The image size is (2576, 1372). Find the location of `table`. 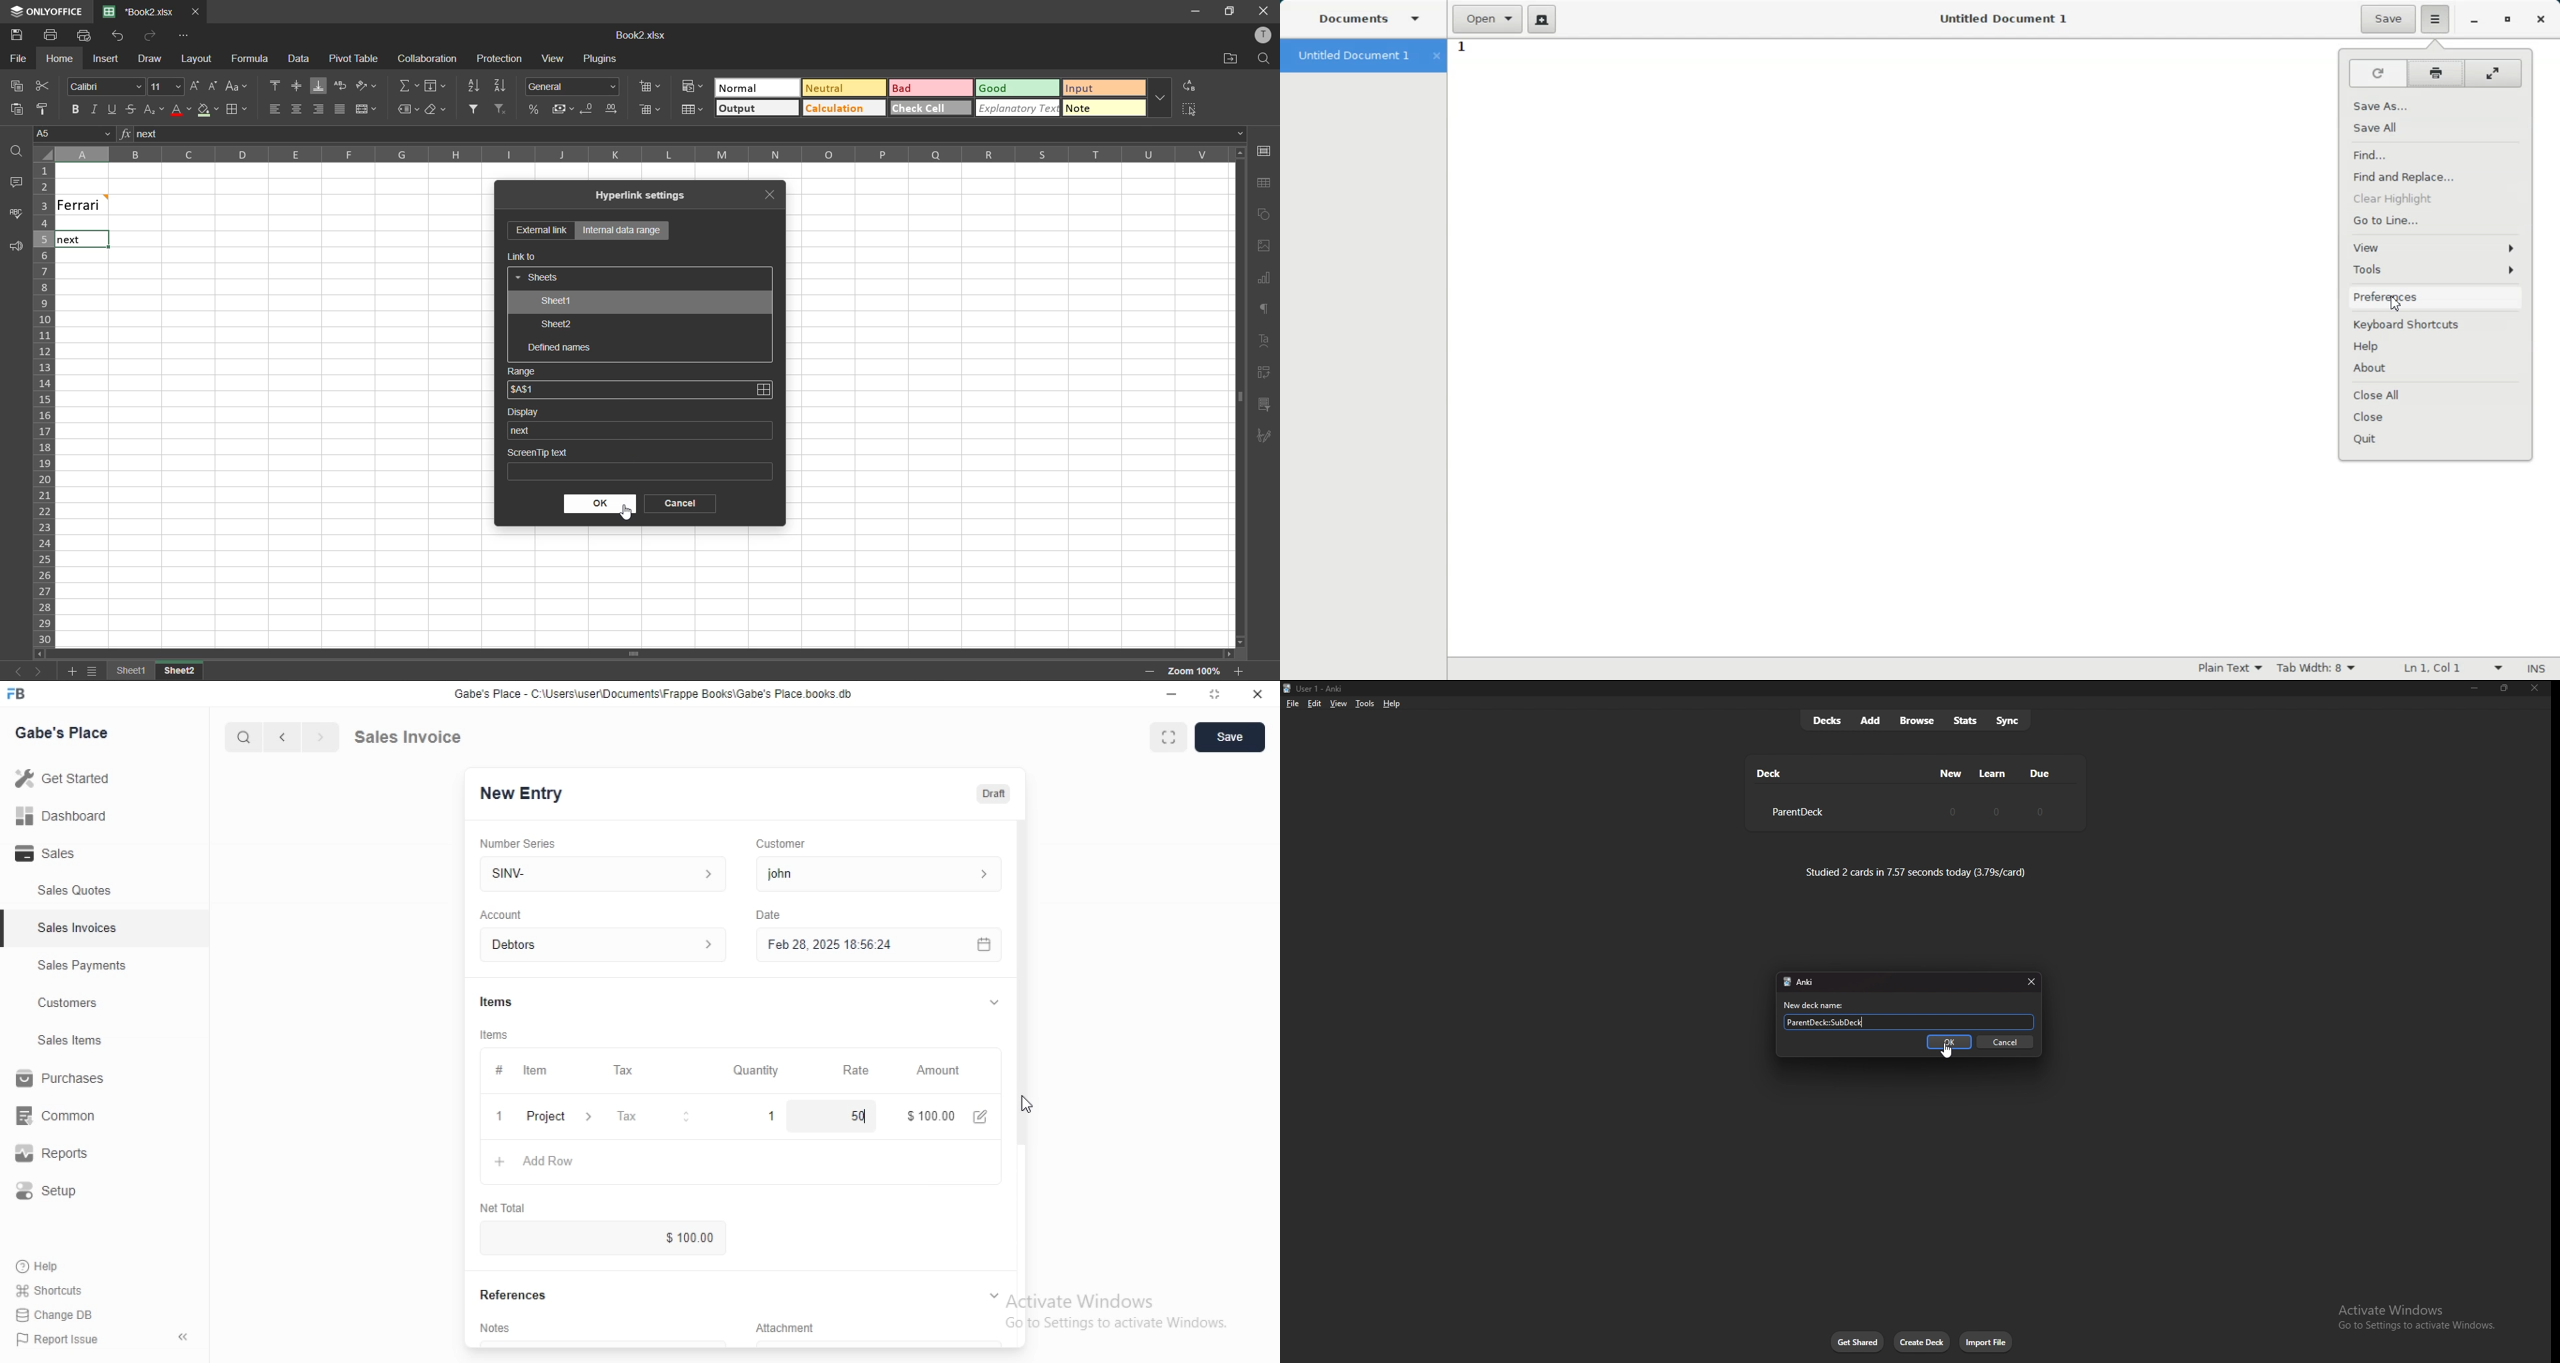

table is located at coordinates (1263, 183).